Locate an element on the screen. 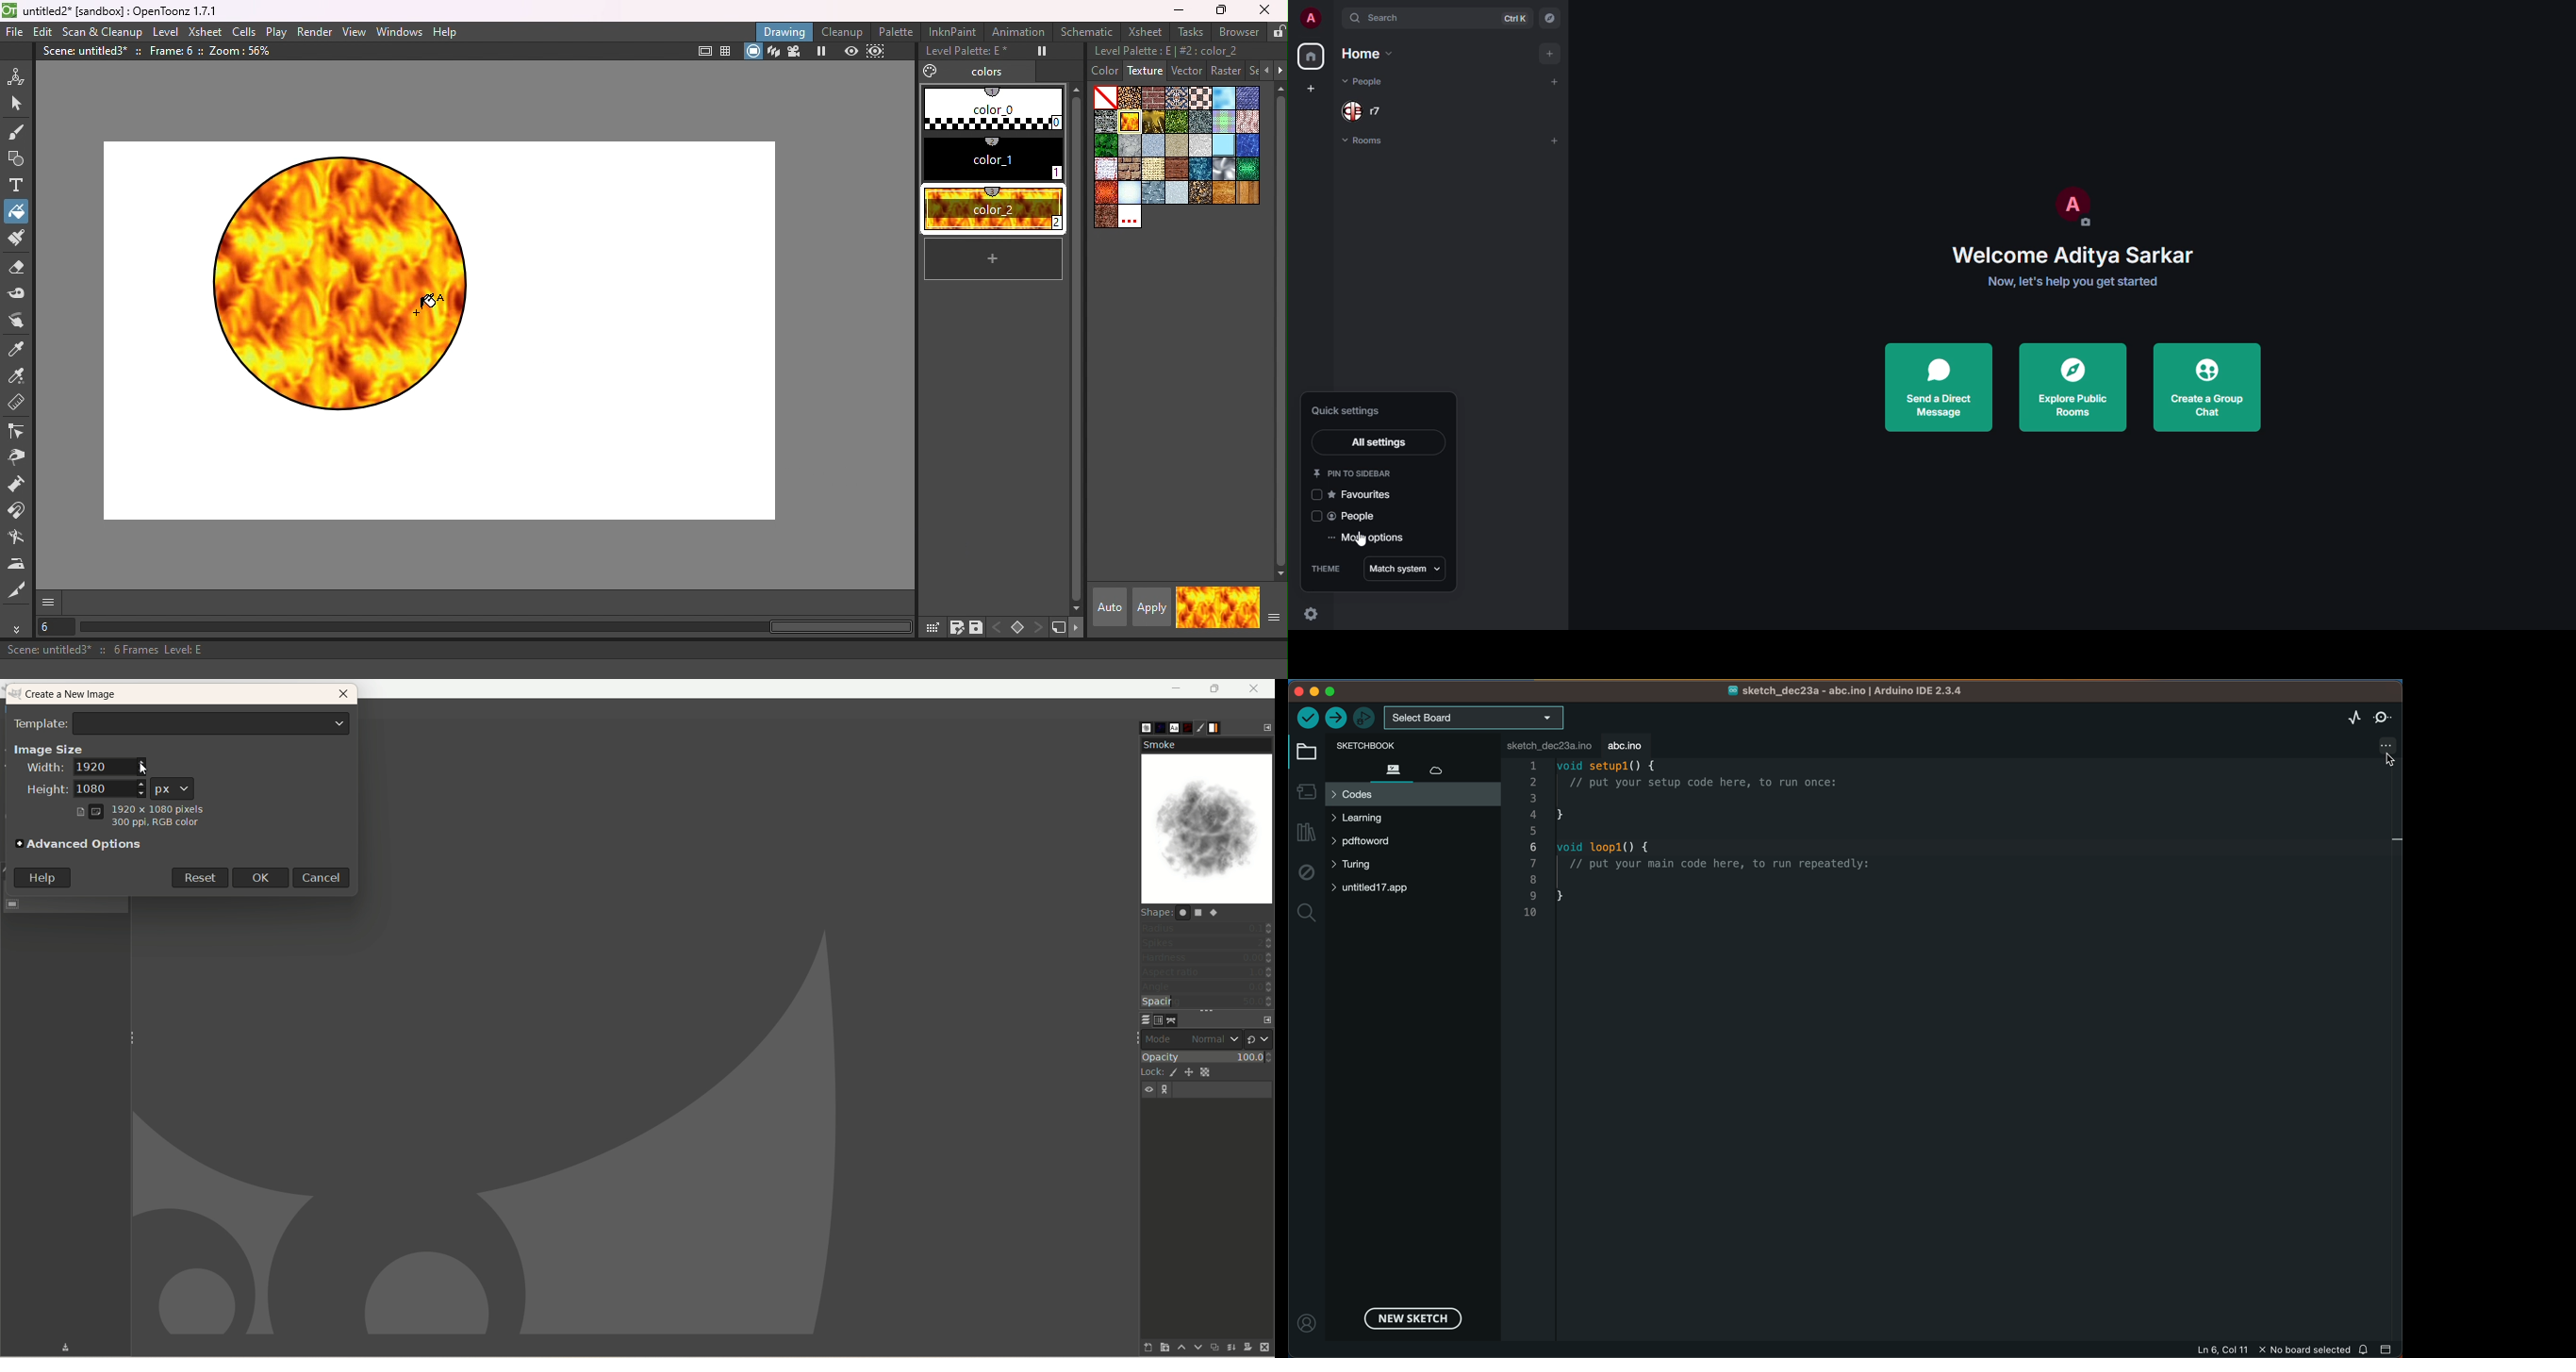 Image resolution: width=2576 pixels, height=1372 pixels. canvas is located at coordinates (434, 328).